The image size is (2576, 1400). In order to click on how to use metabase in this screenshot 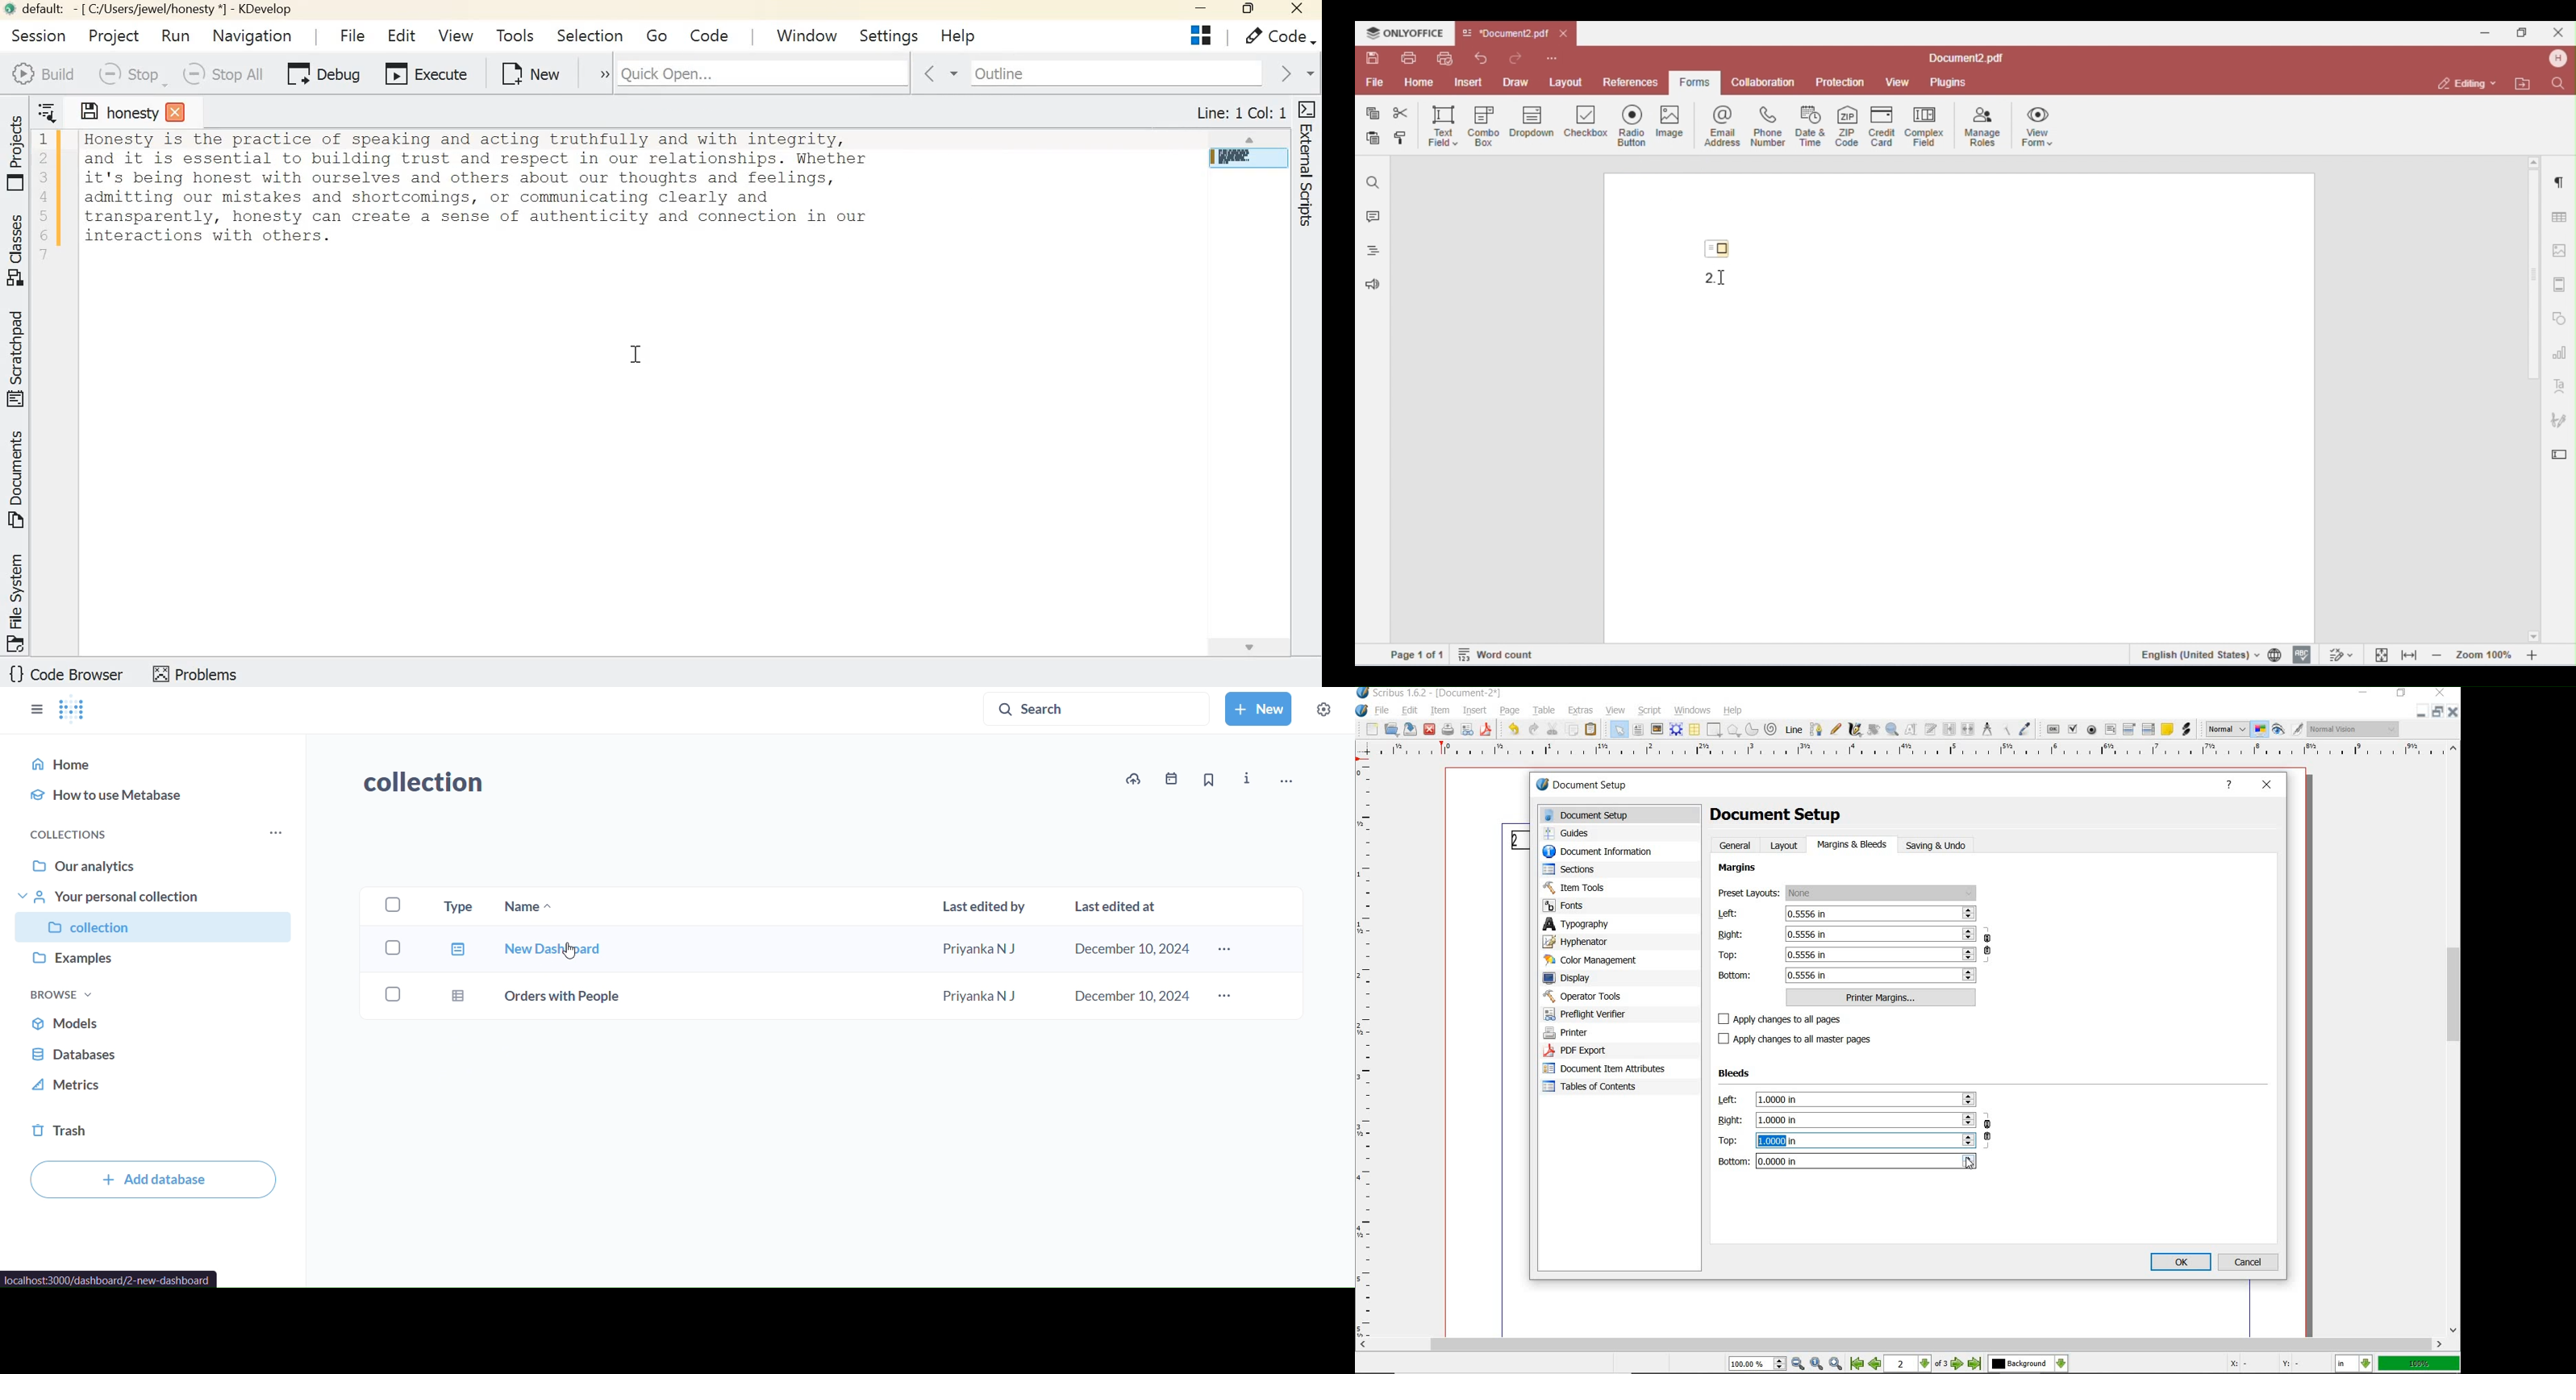, I will do `click(154, 793)`.